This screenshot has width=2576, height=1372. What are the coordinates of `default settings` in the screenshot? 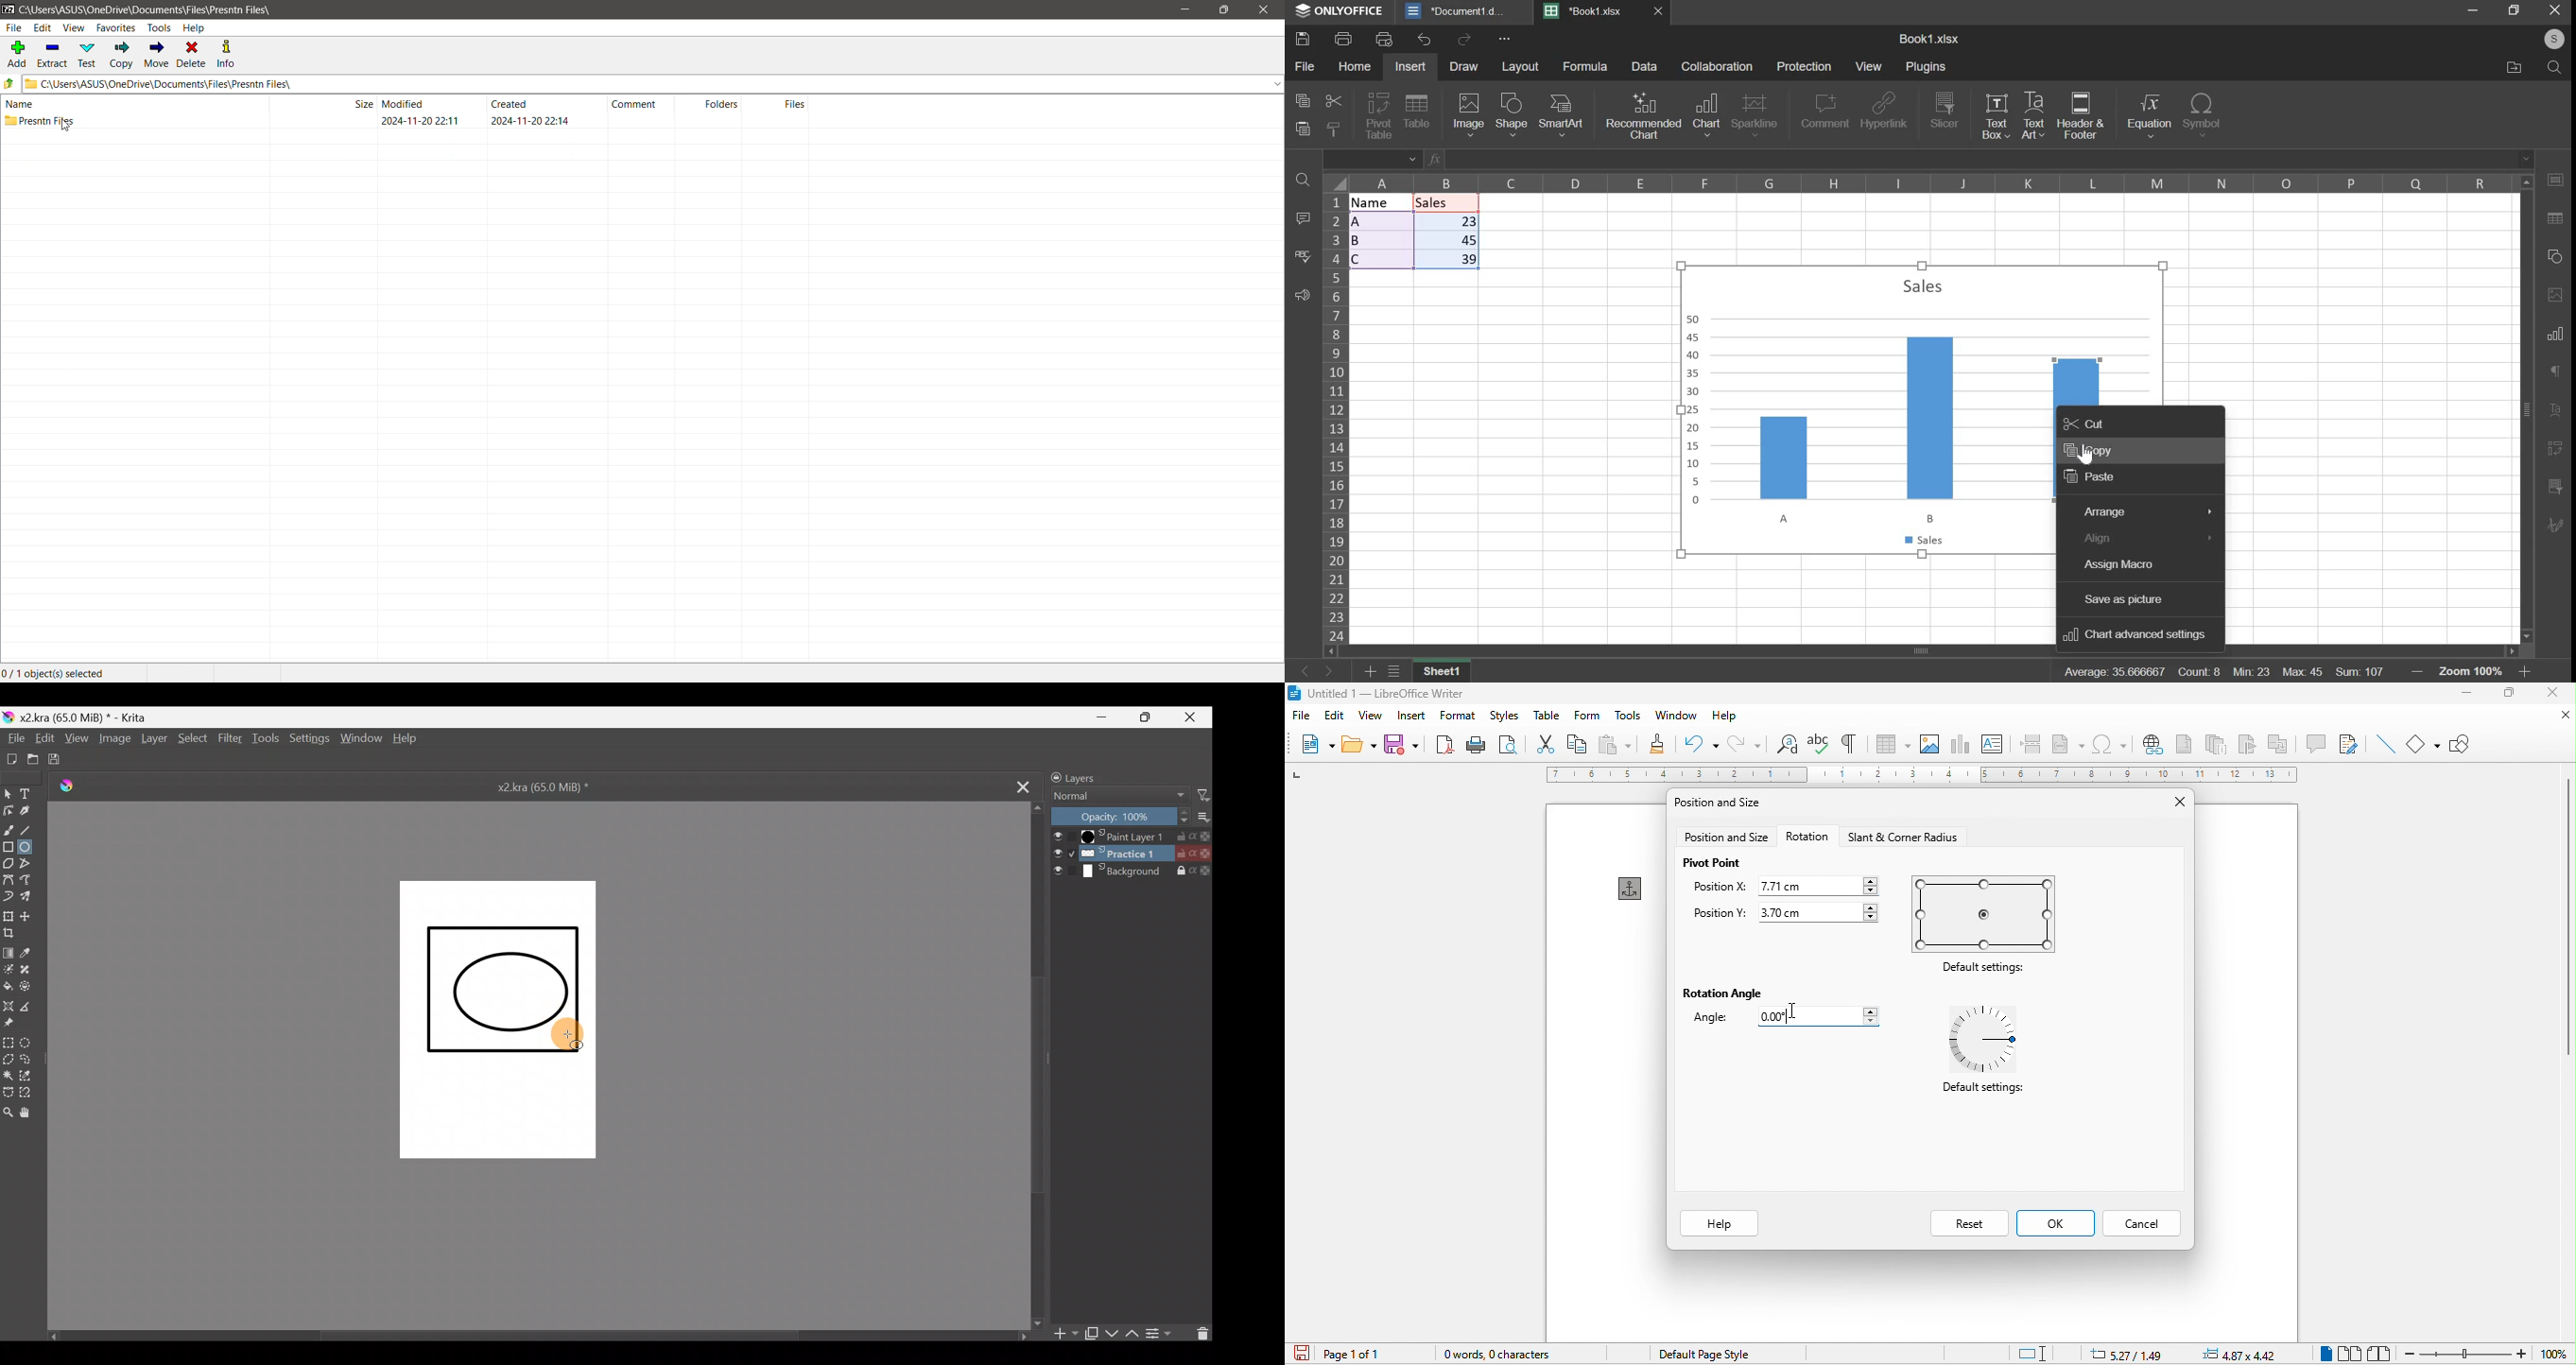 It's located at (1992, 1037).